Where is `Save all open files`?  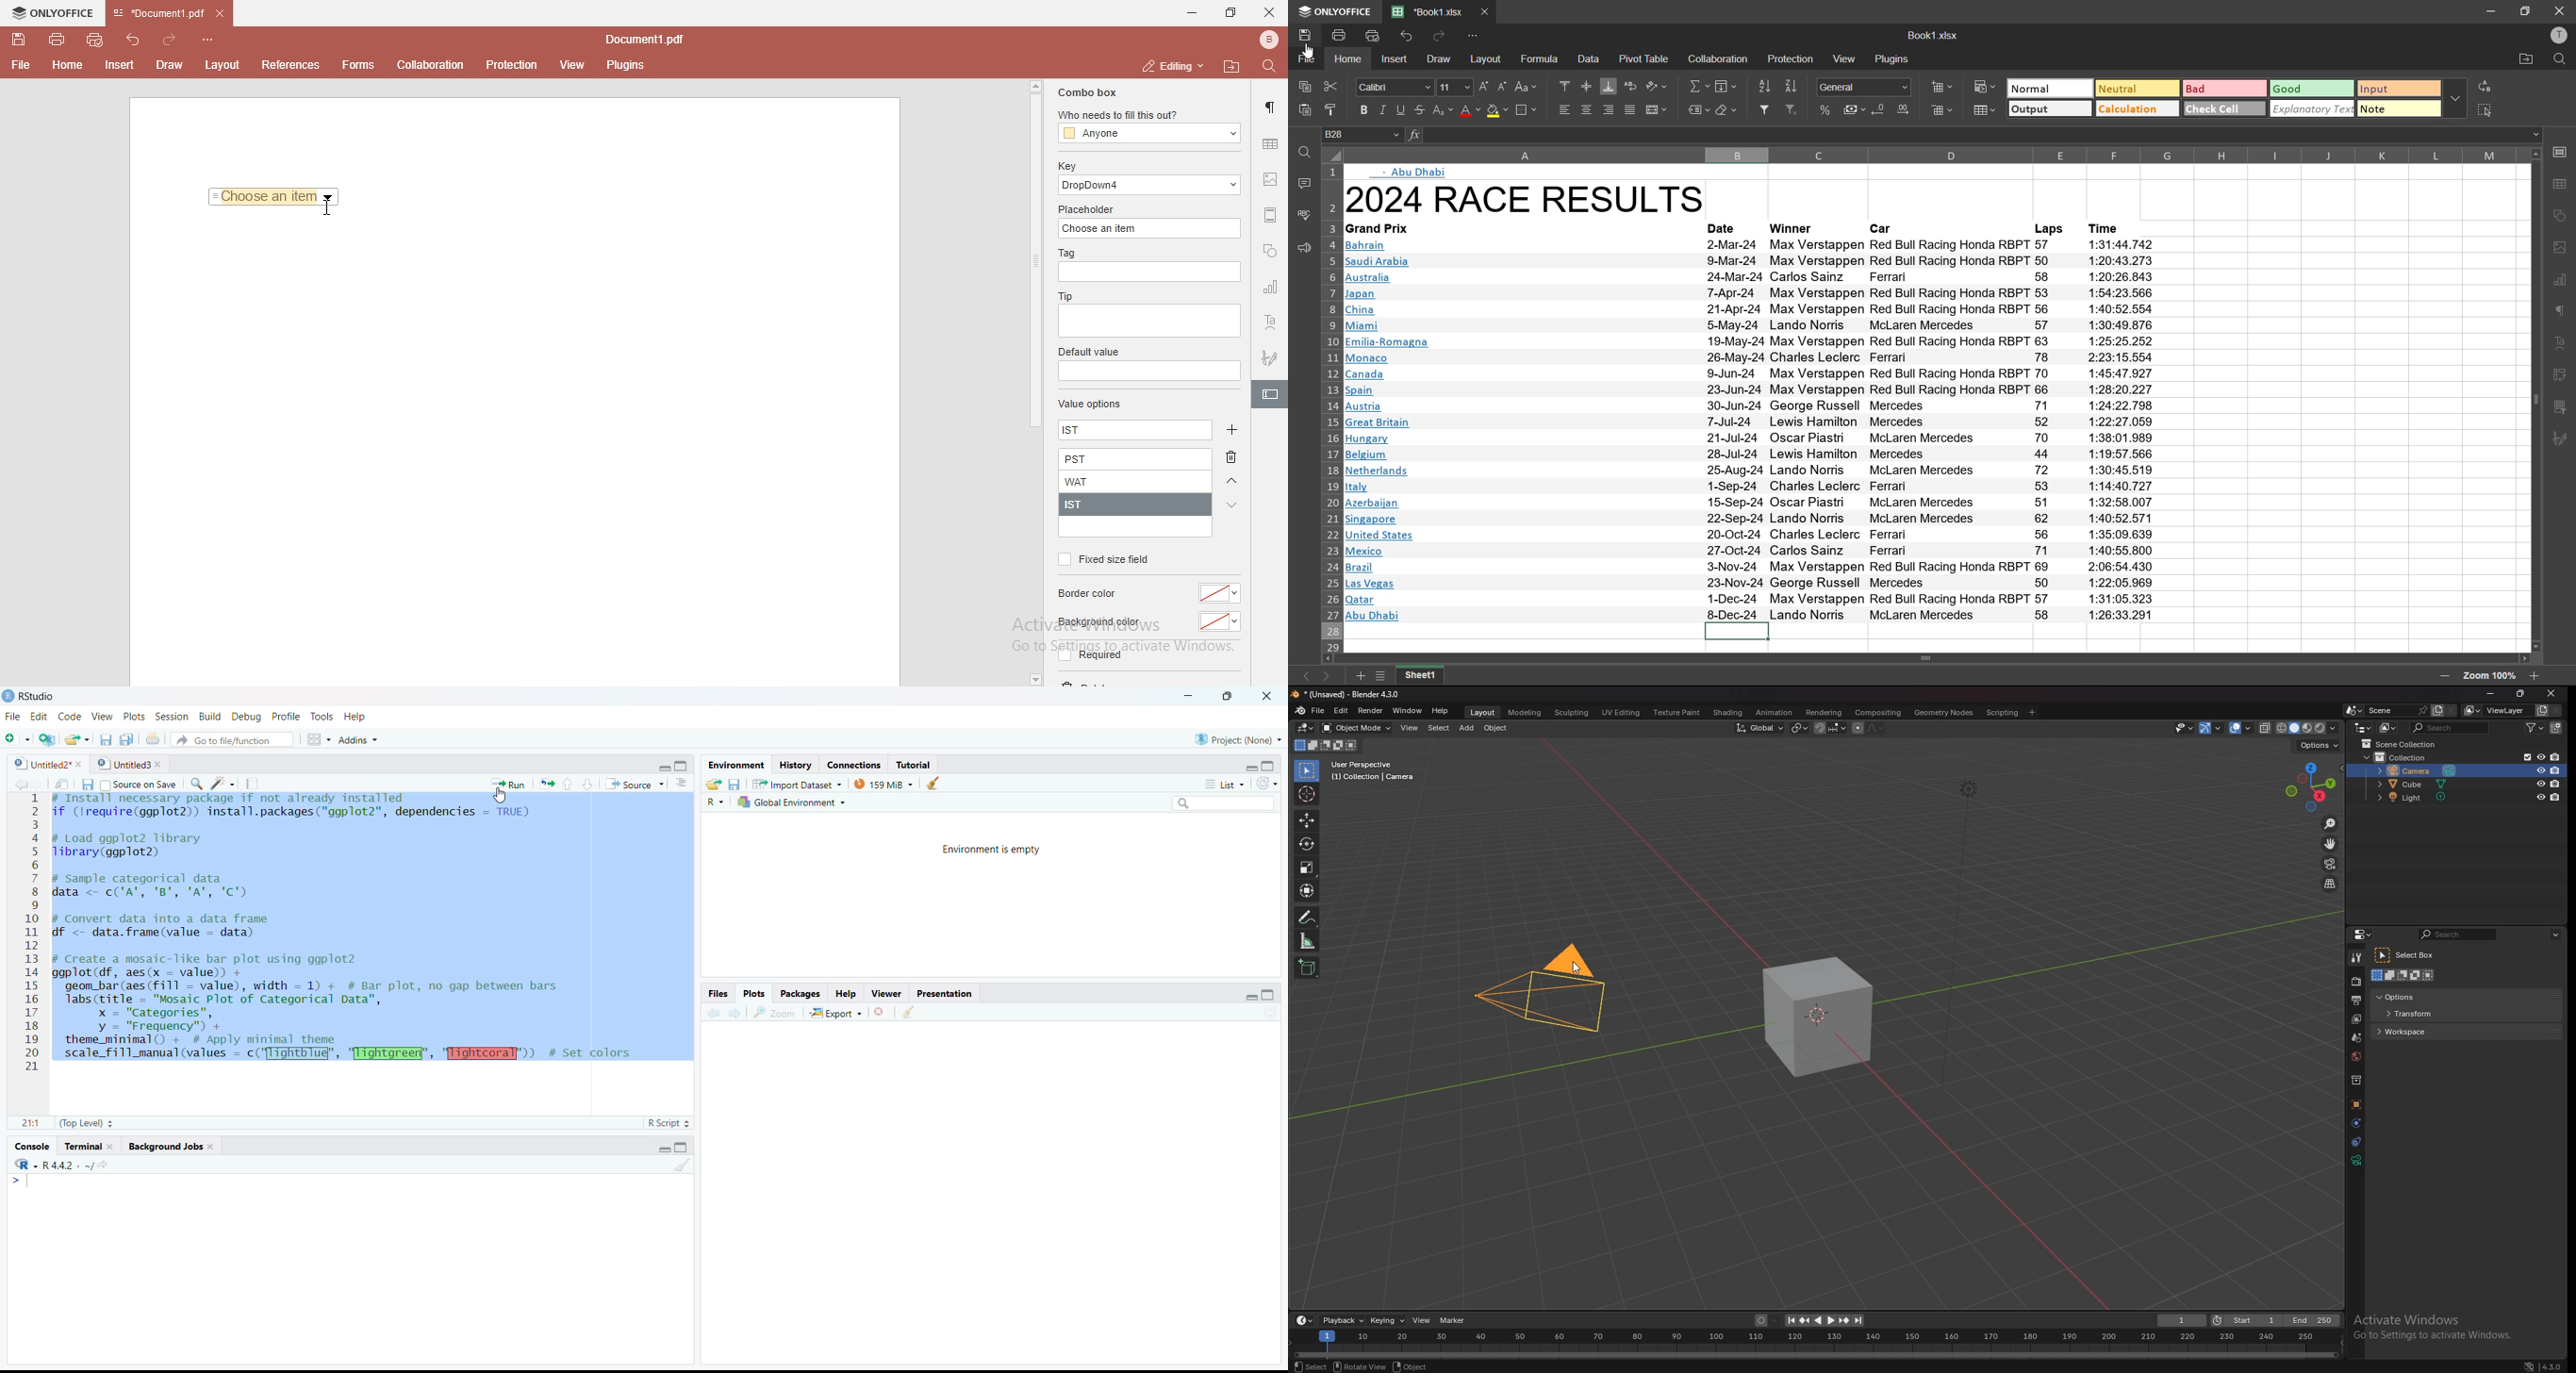
Save all open files is located at coordinates (127, 740).